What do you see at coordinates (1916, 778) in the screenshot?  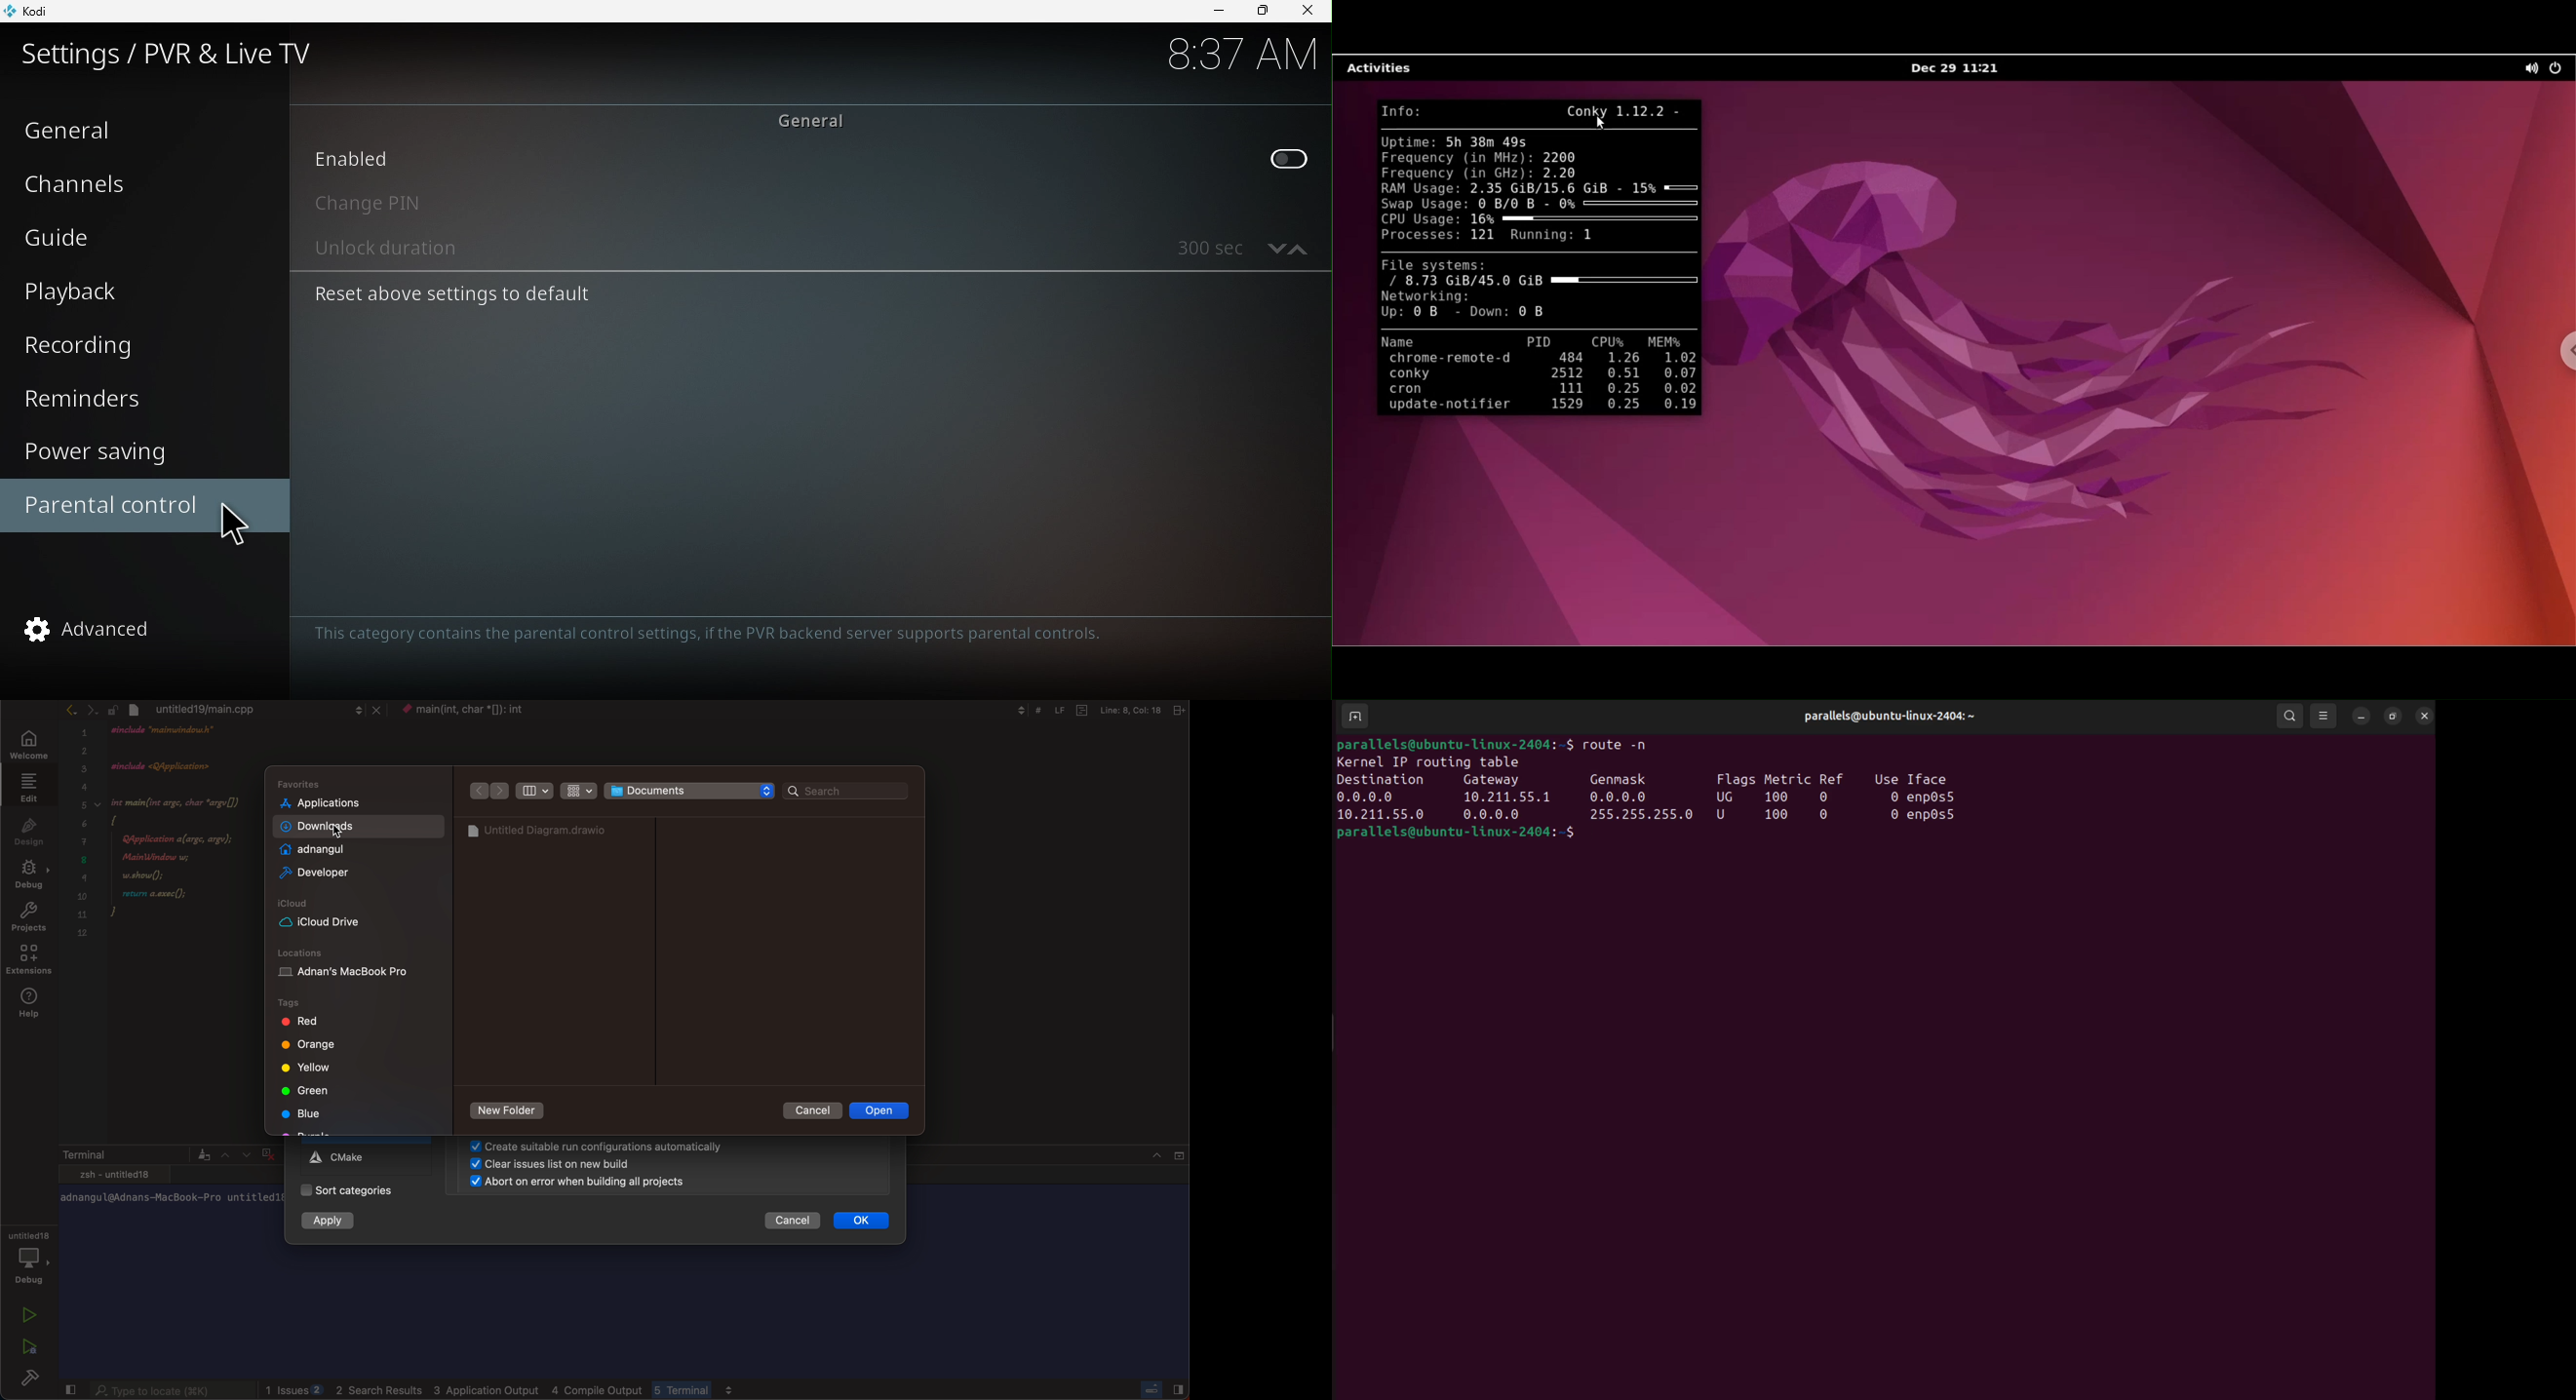 I see `use i face` at bounding box center [1916, 778].